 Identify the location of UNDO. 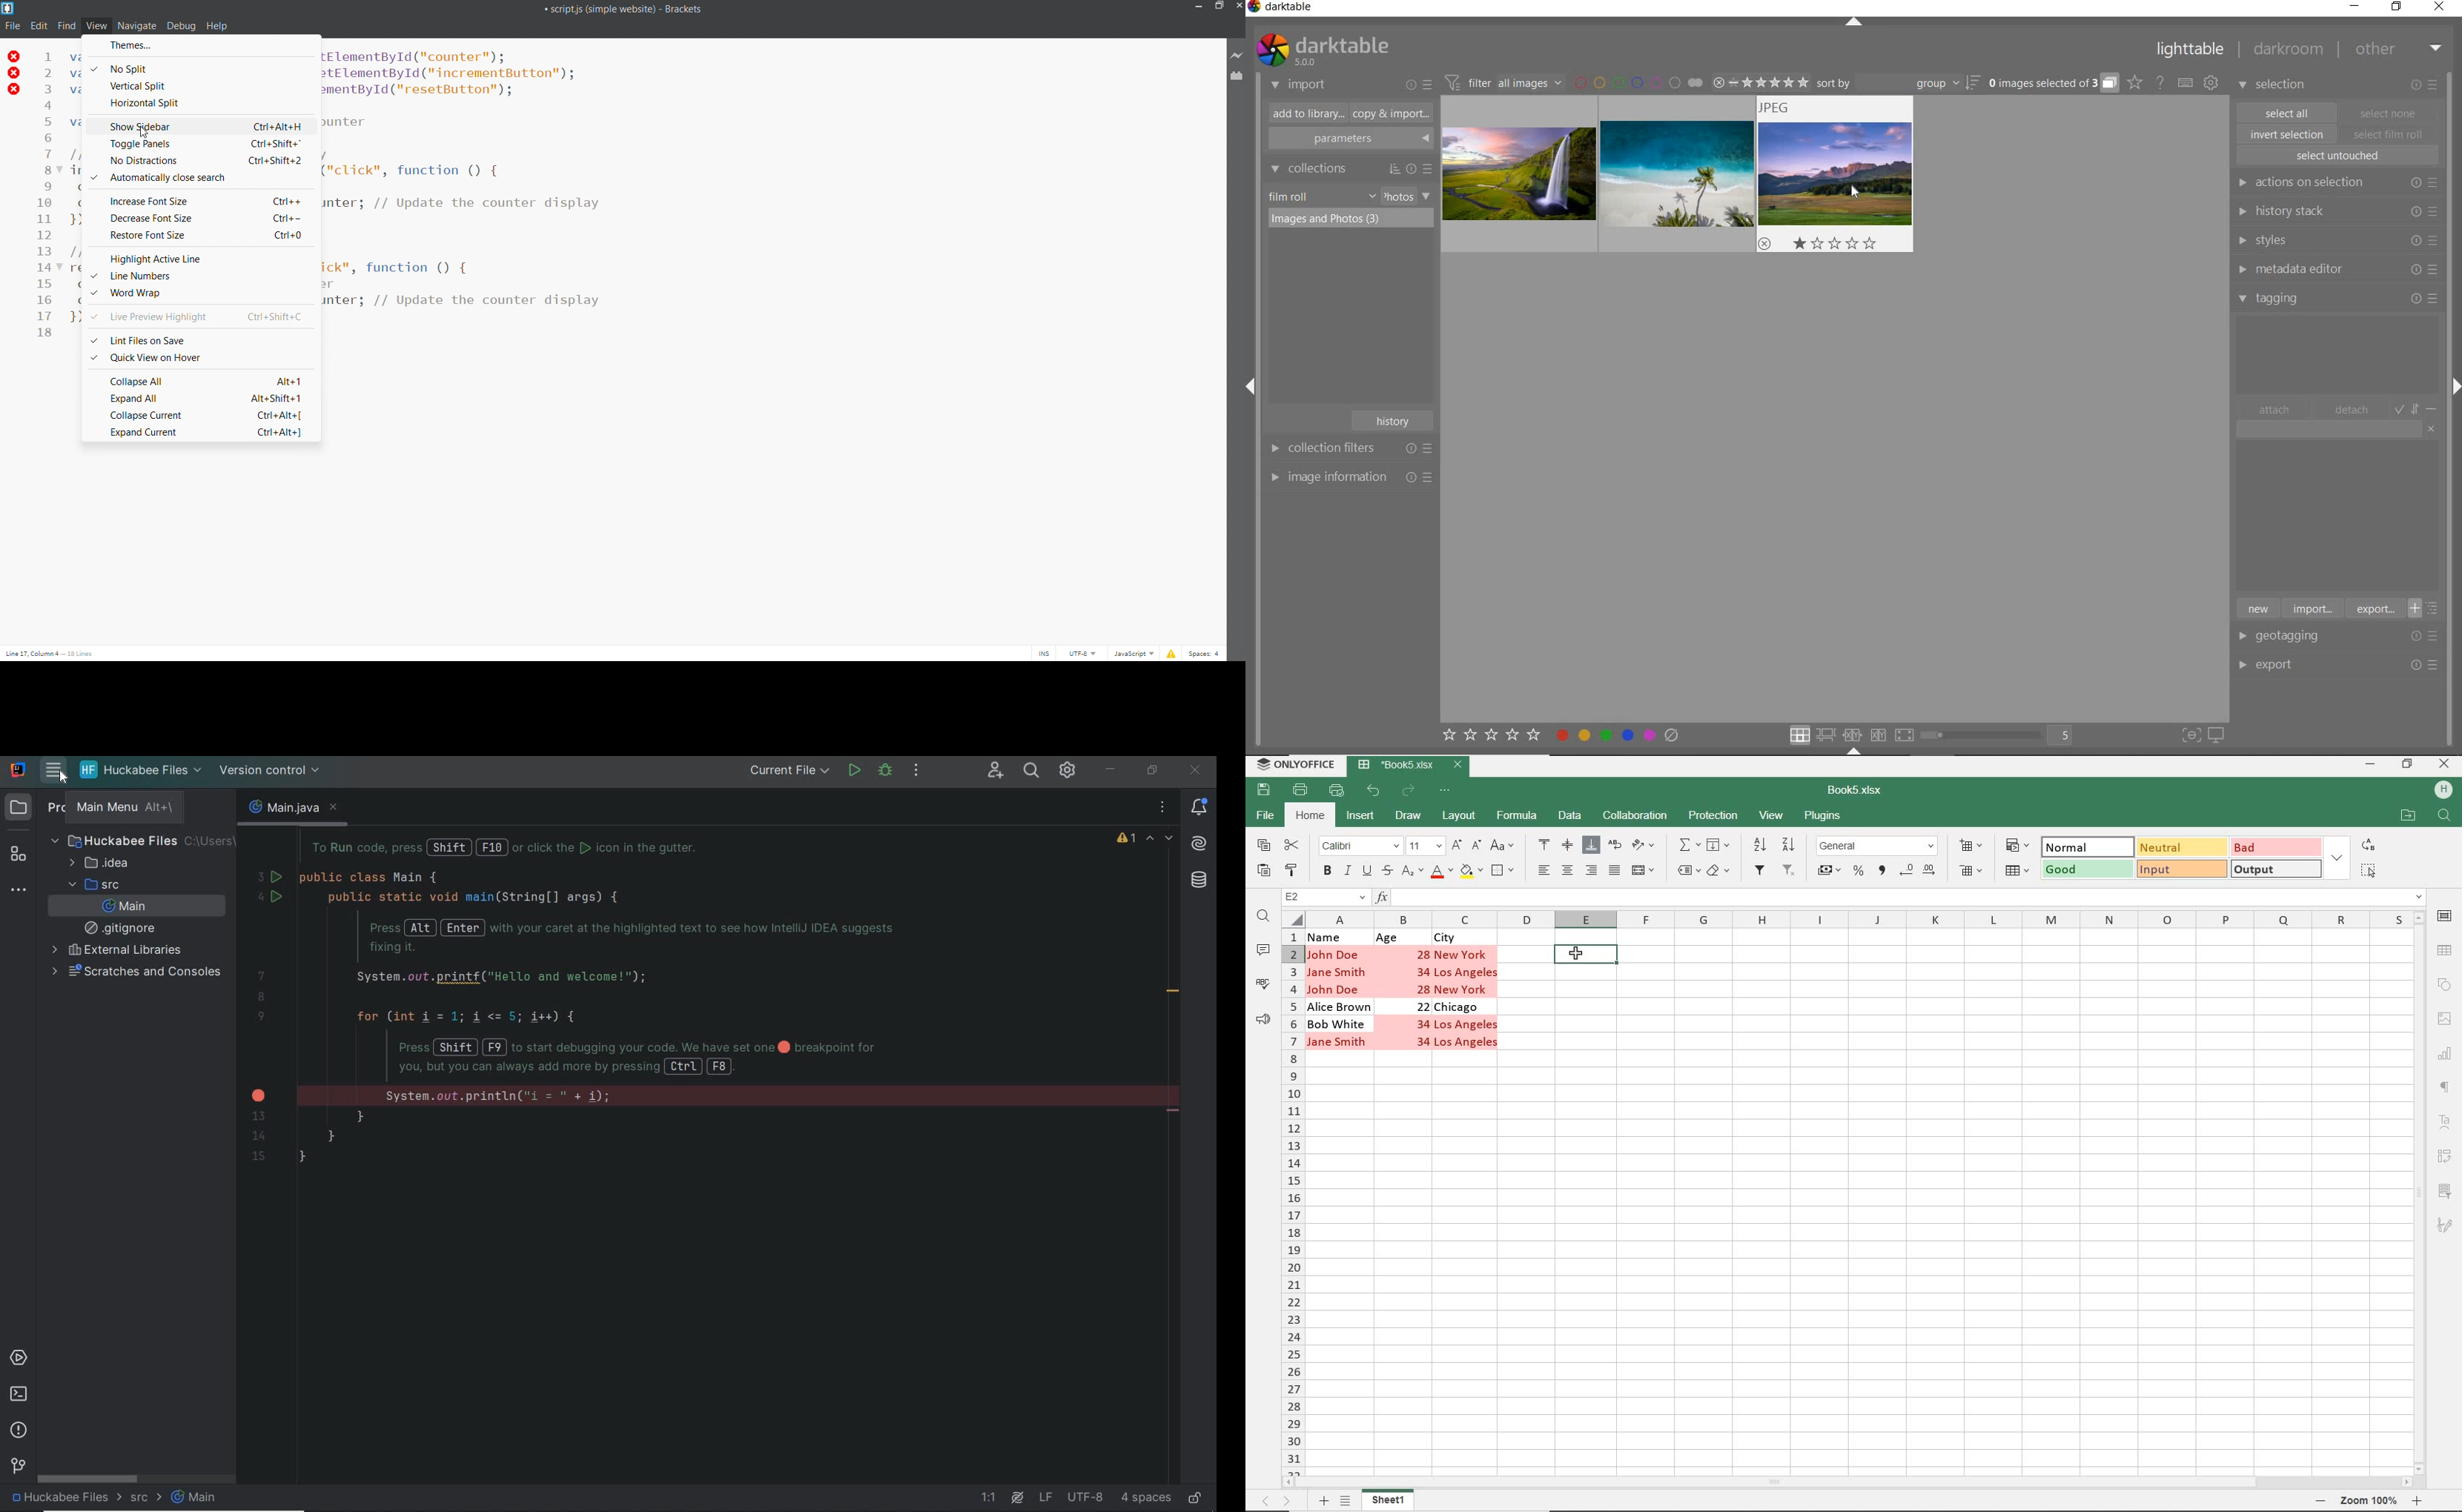
(1374, 790).